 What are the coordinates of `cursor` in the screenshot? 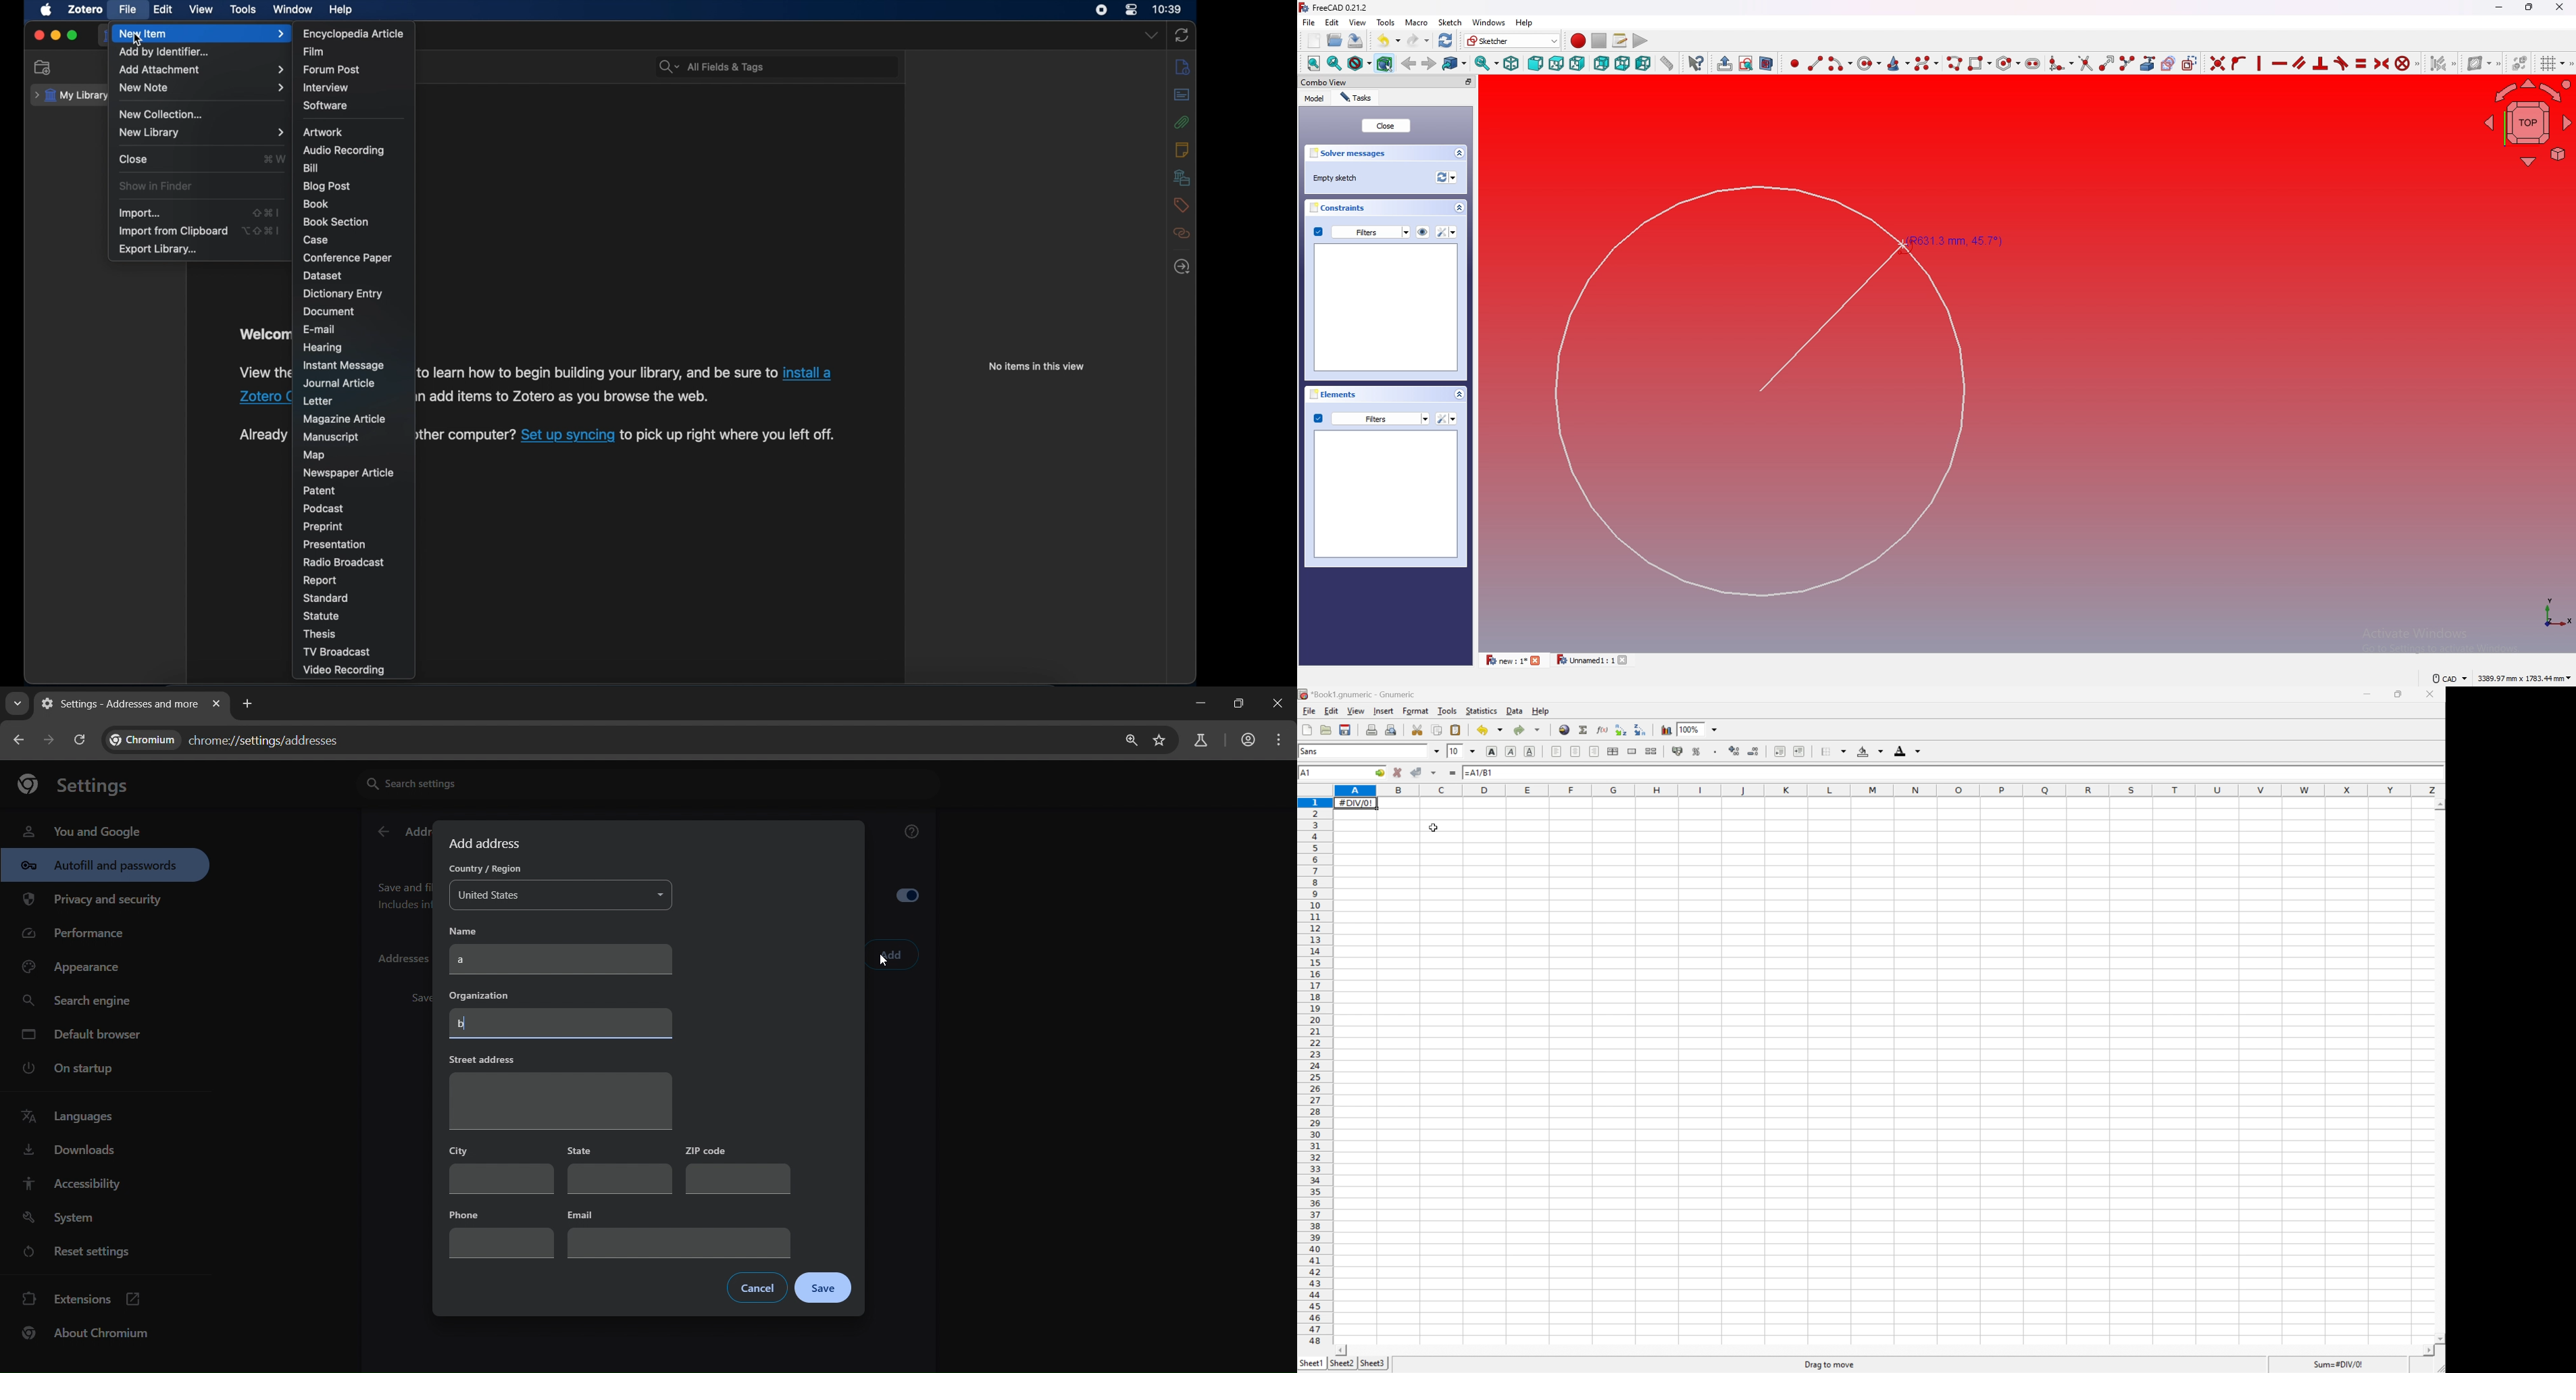 It's located at (884, 964).